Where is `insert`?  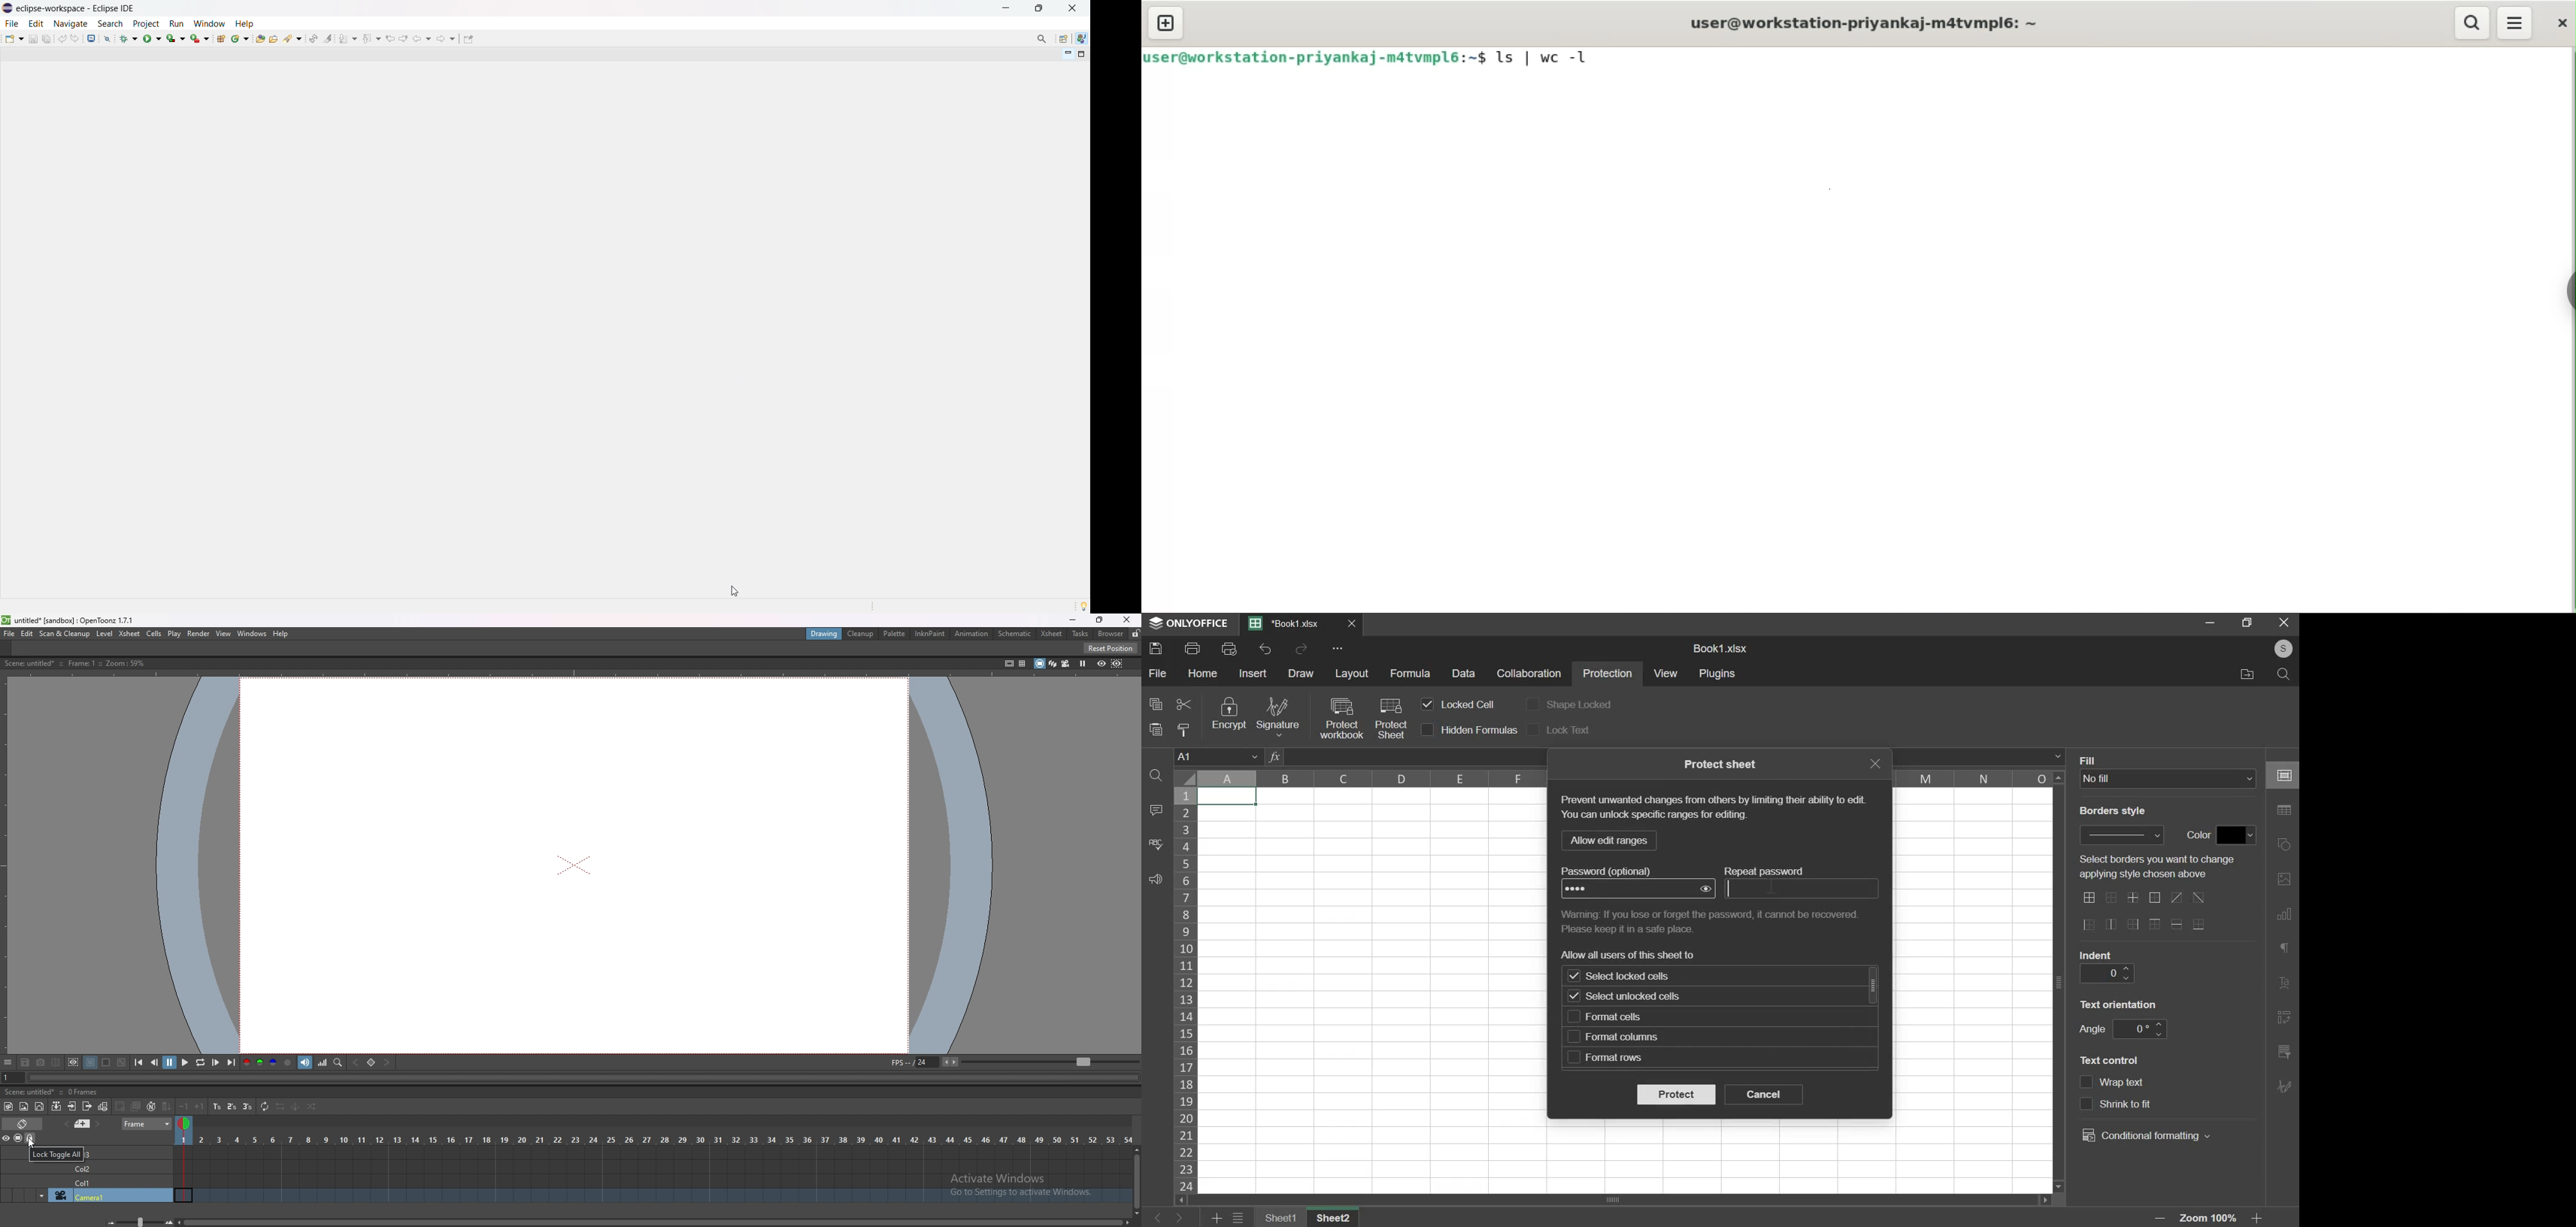 insert is located at coordinates (1254, 673).